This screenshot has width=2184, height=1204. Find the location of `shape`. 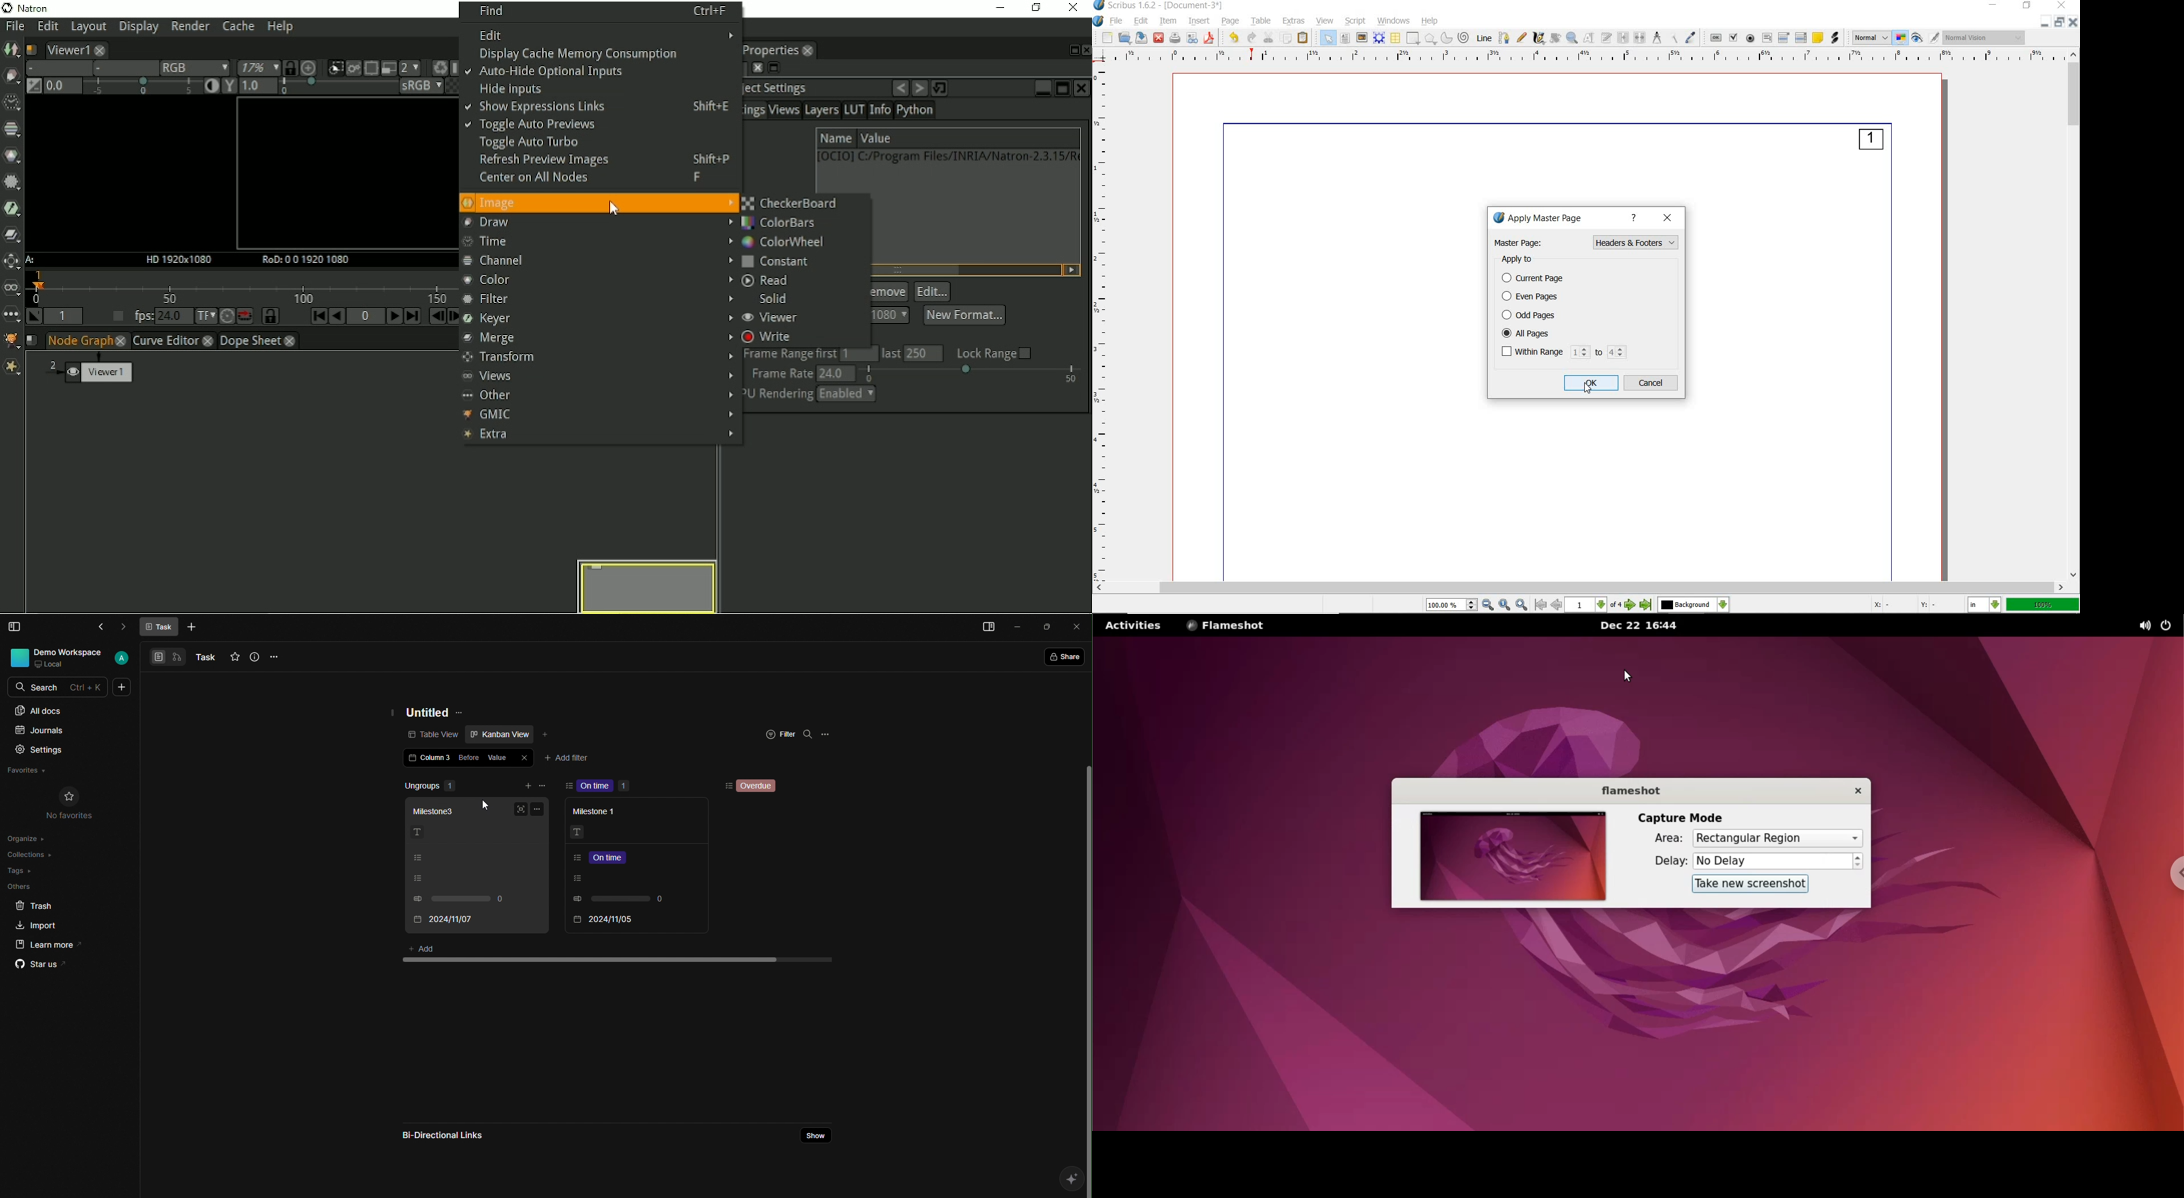

shape is located at coordinates (1413, 38).